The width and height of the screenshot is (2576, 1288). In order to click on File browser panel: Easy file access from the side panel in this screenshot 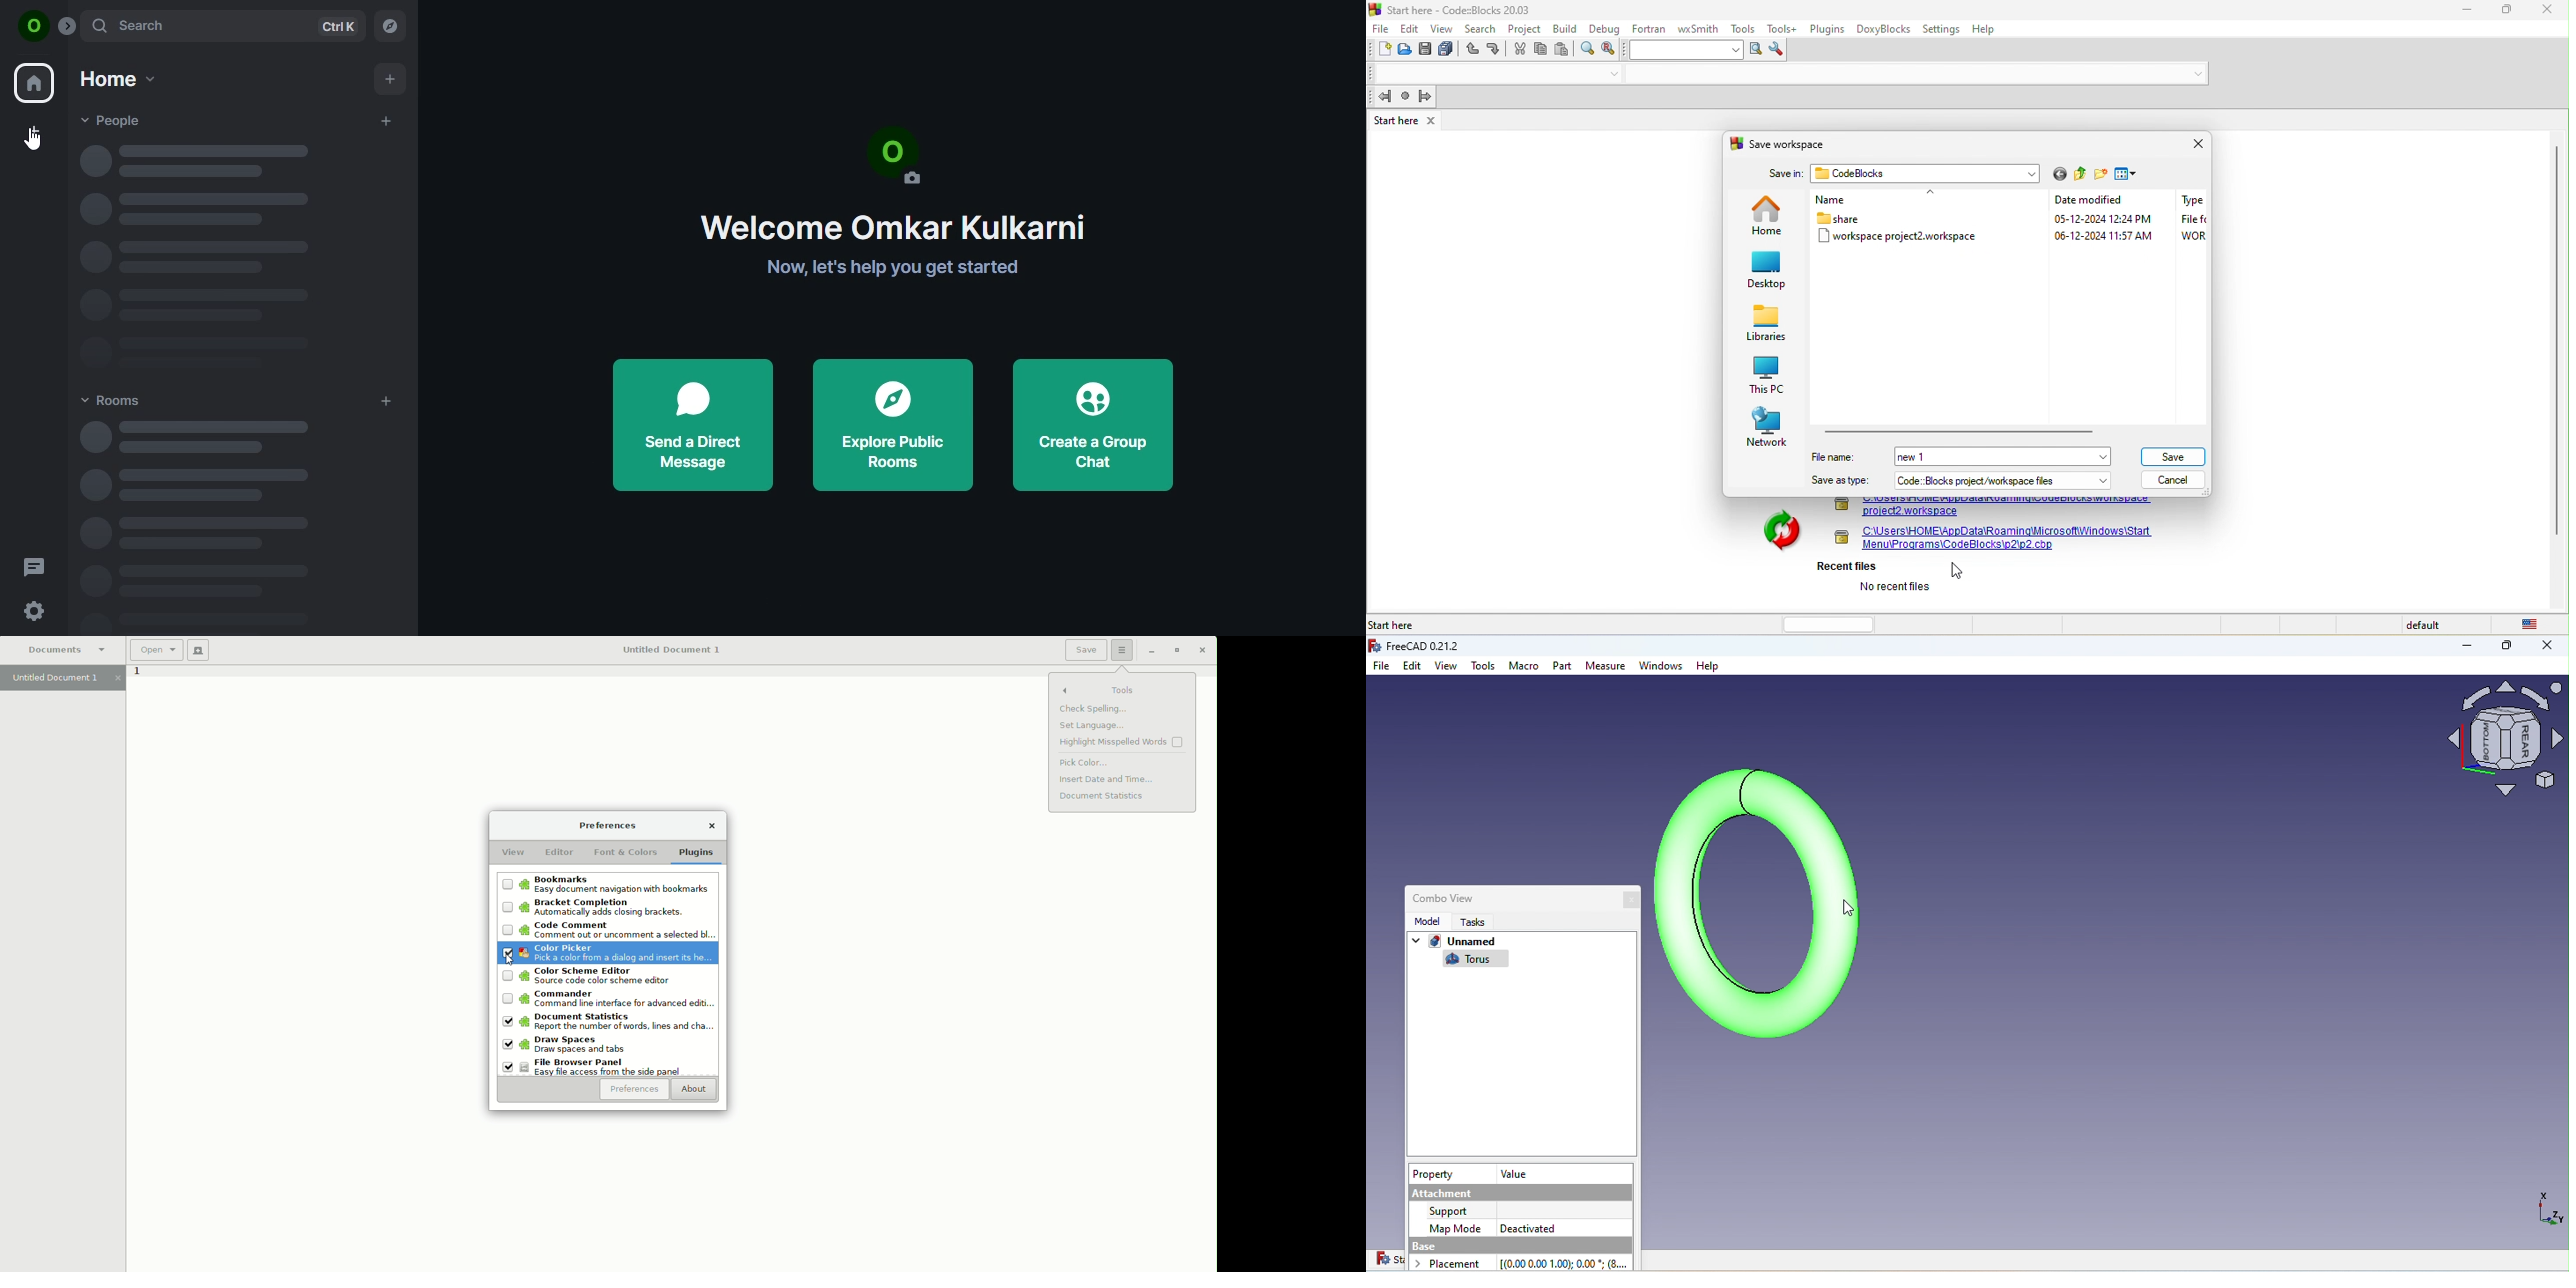, I will do `click(596, 1067)`.